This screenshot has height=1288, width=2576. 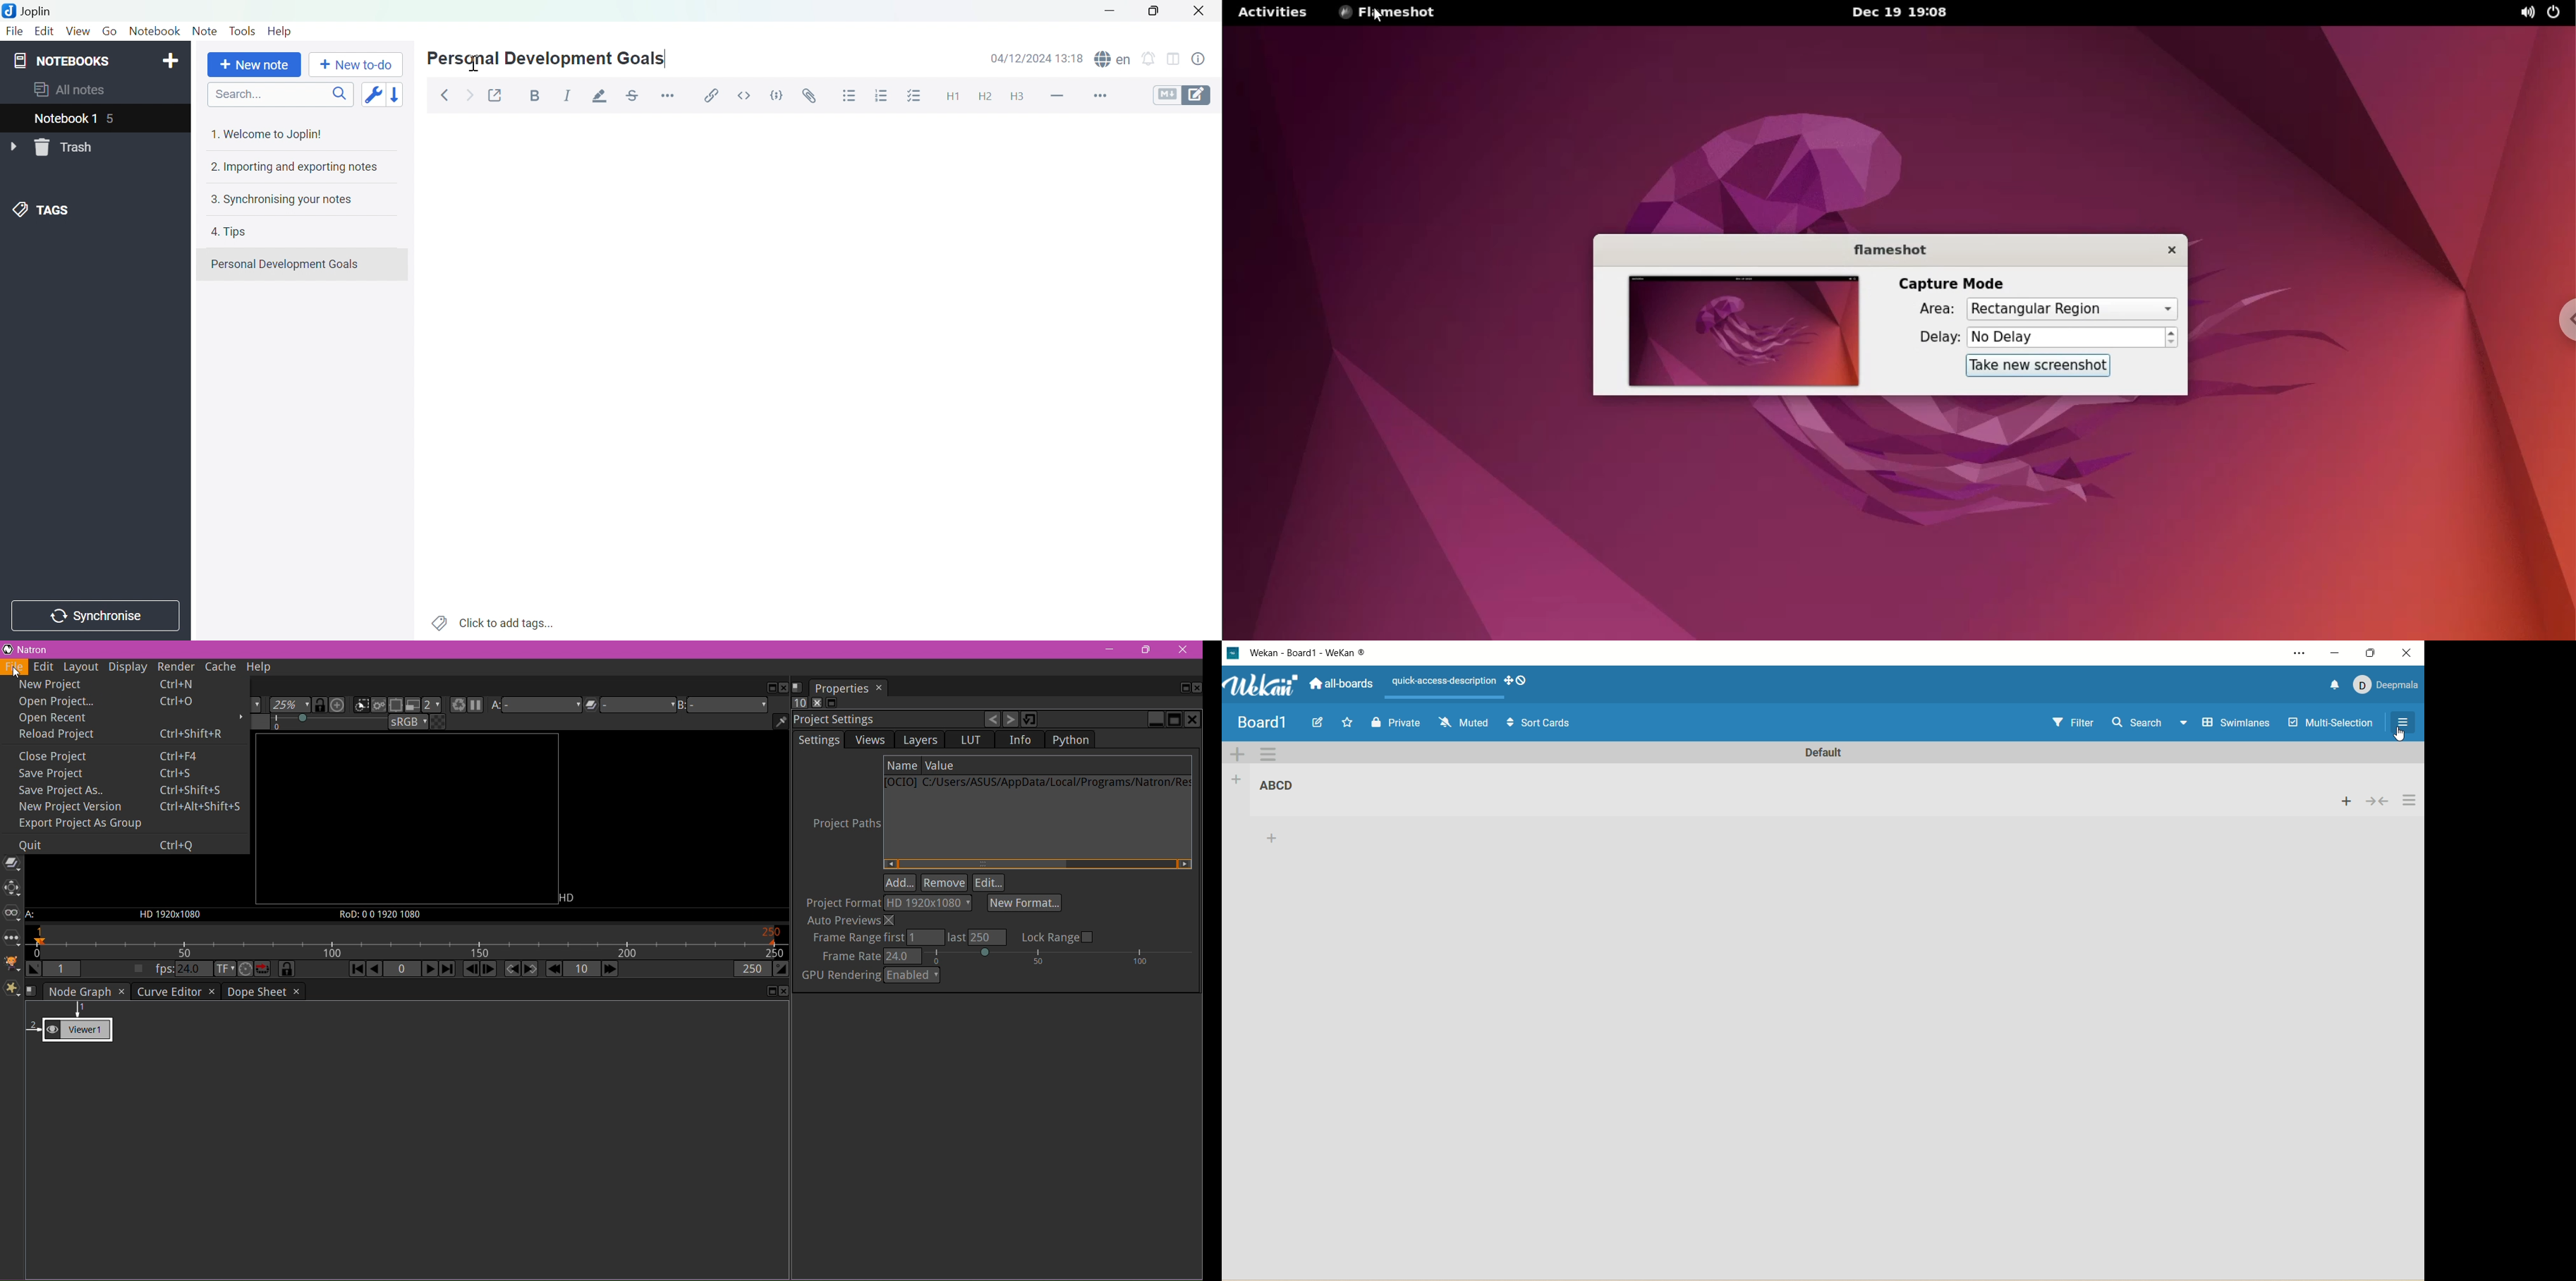 What do you see at coordinates (1926, 338) in the screenshot?
I see `delay:` at bounding box center [1926, 338].